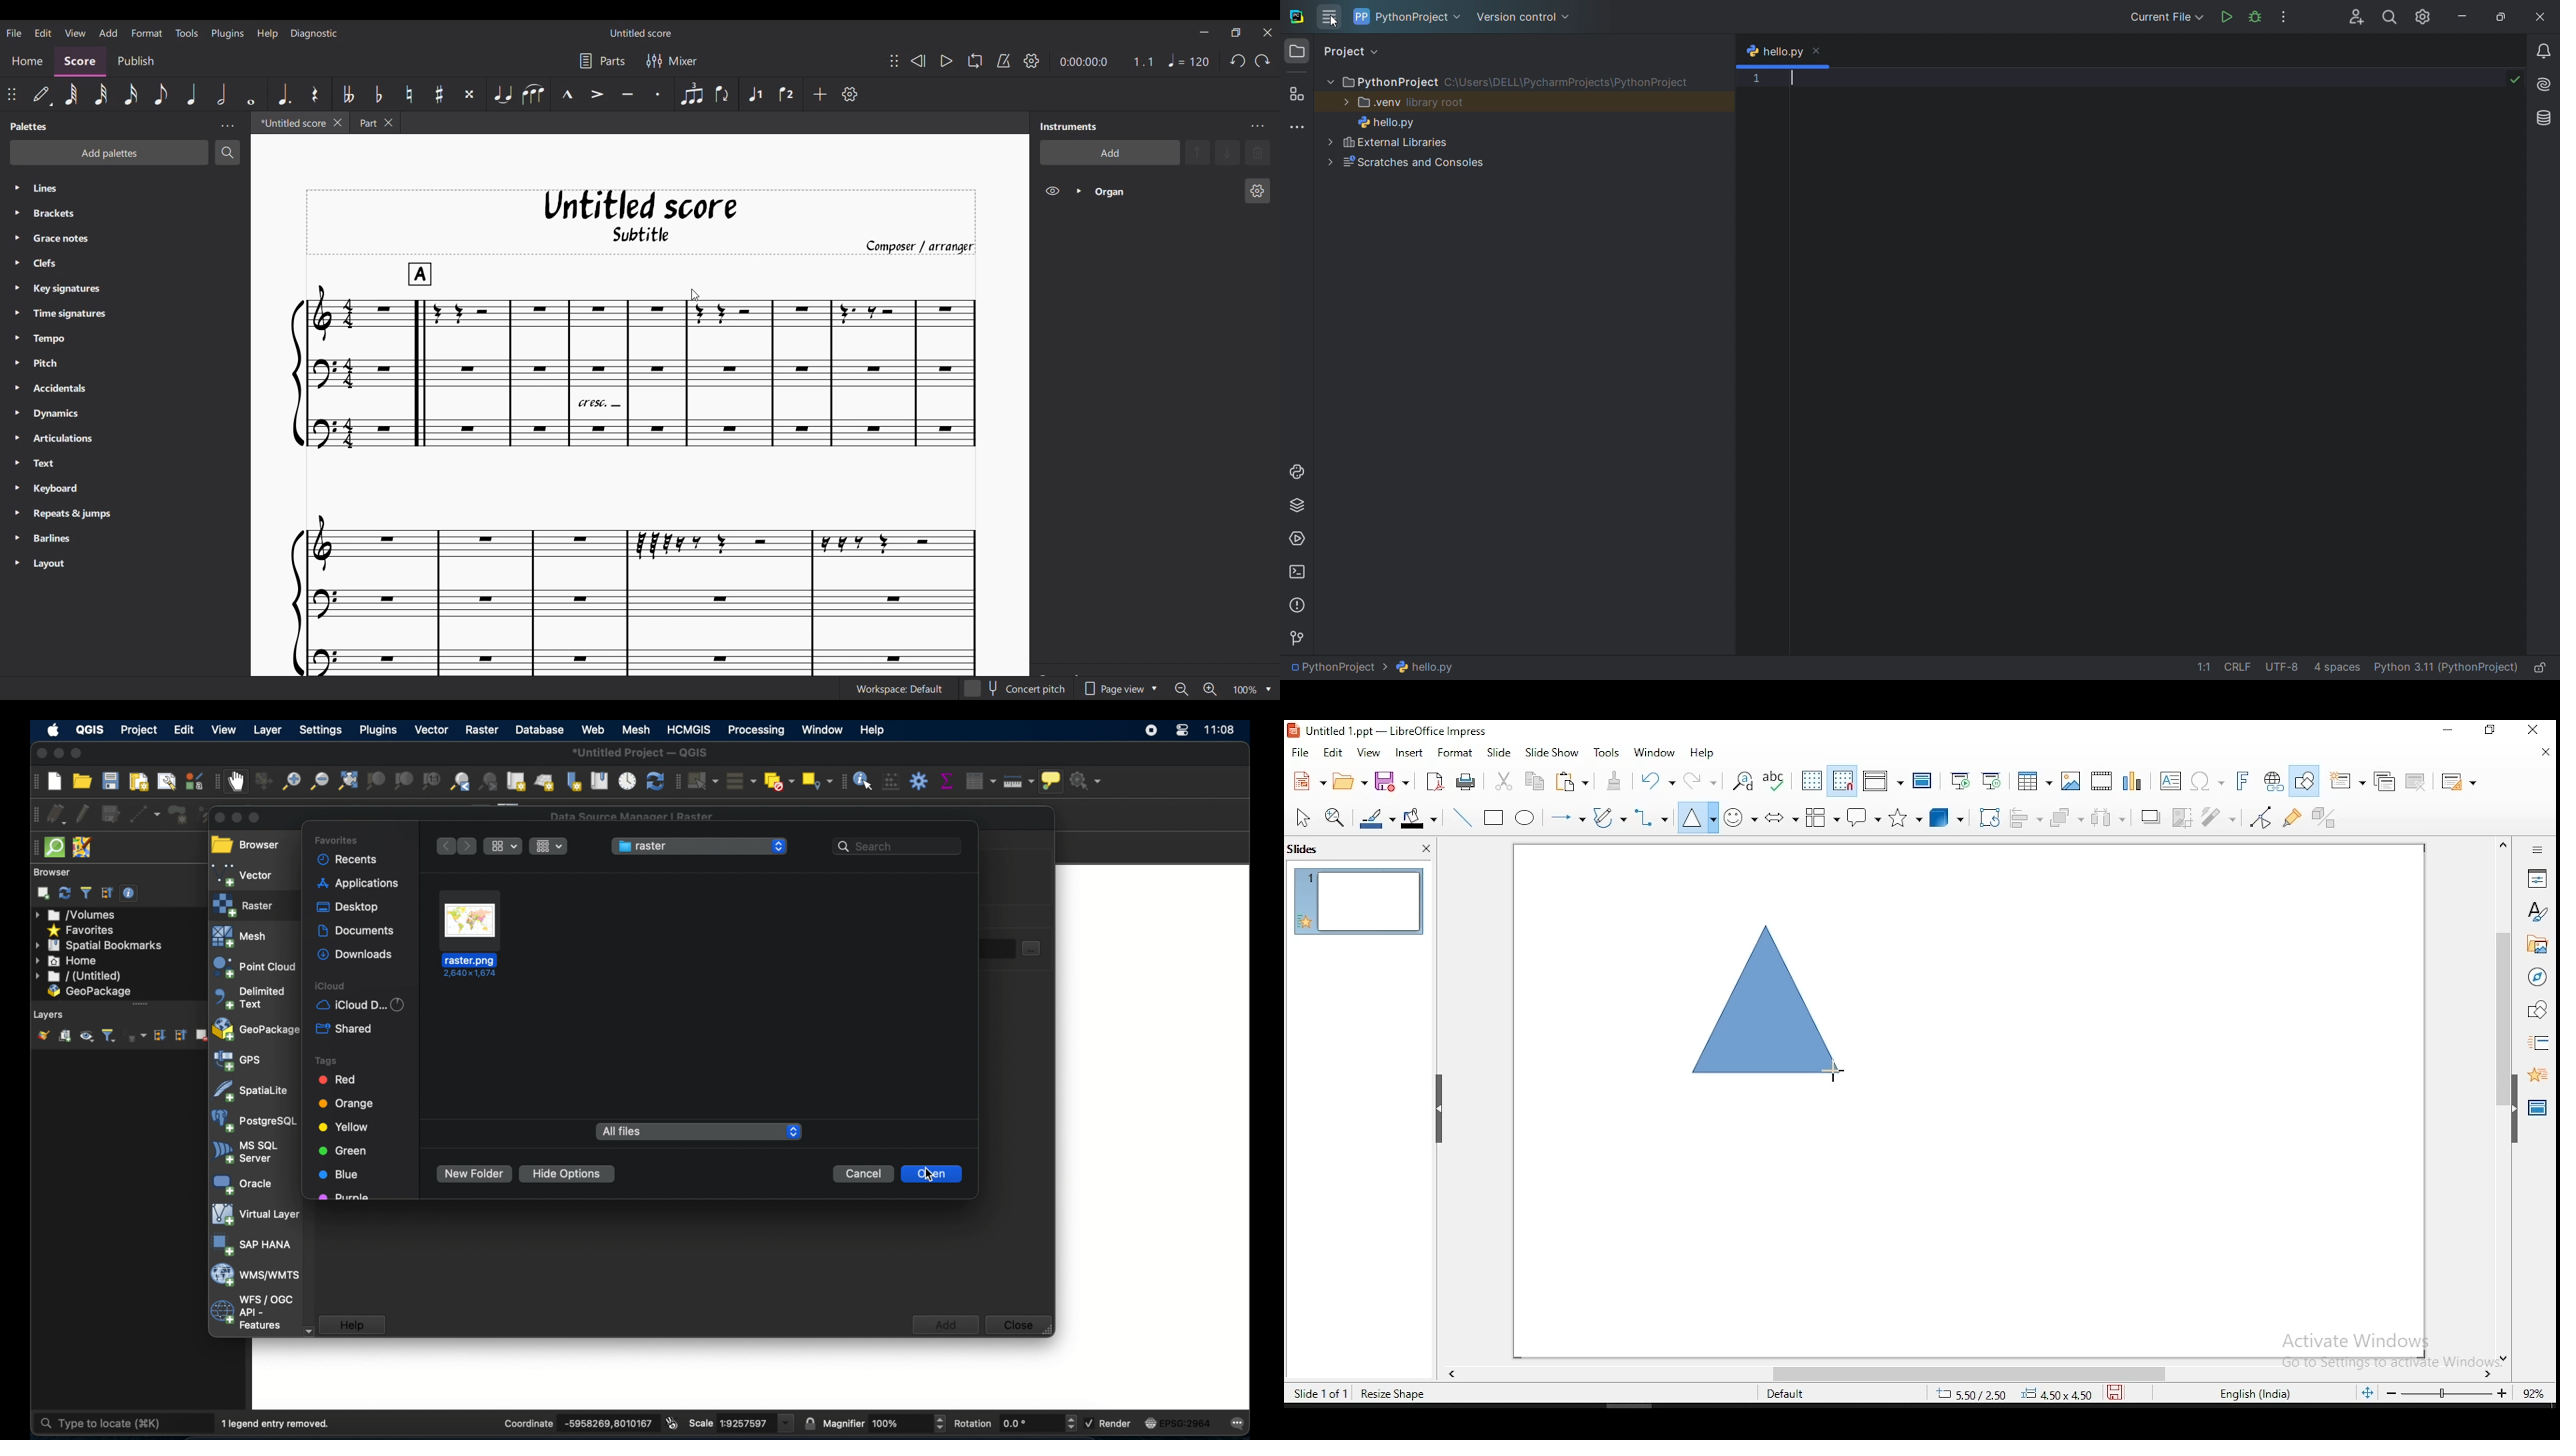 Image resolution: width=2576 pixels, height=1456 pixels. Describe the element at coordinates (1540, 784) in the screenshot. I see `copy` at that location.